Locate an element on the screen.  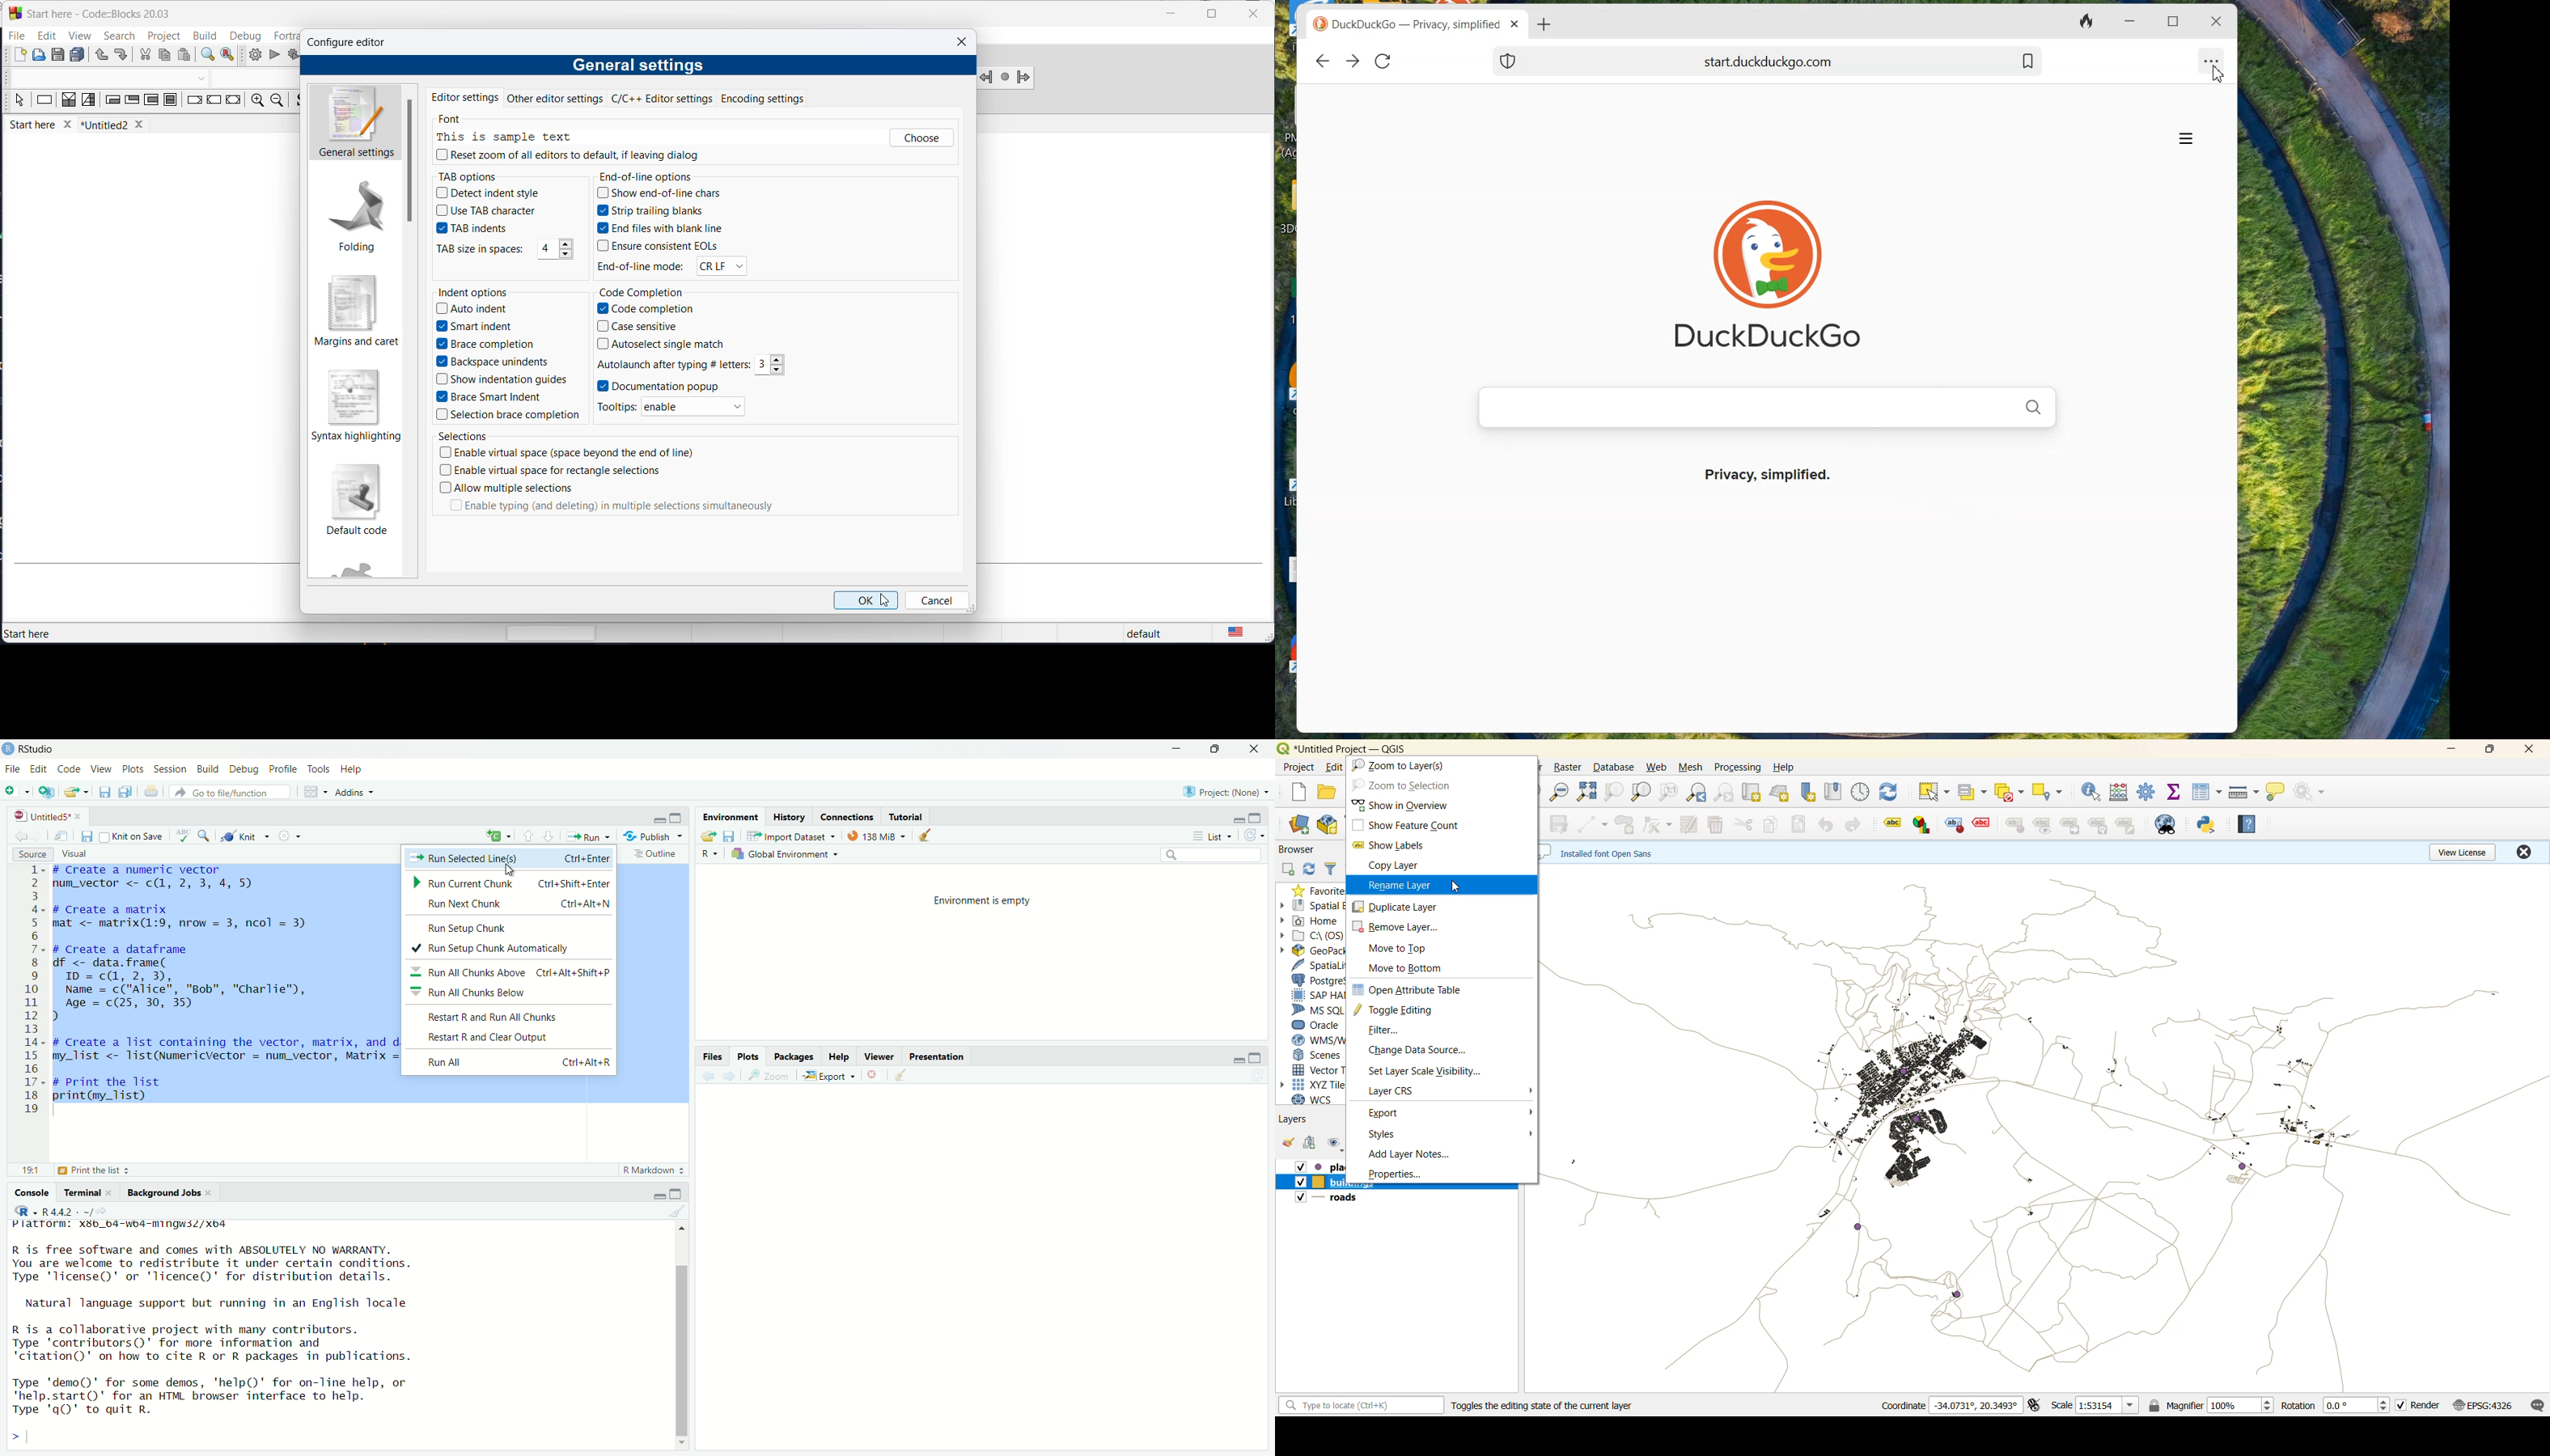
Source. is located at coordinates (25, 853).